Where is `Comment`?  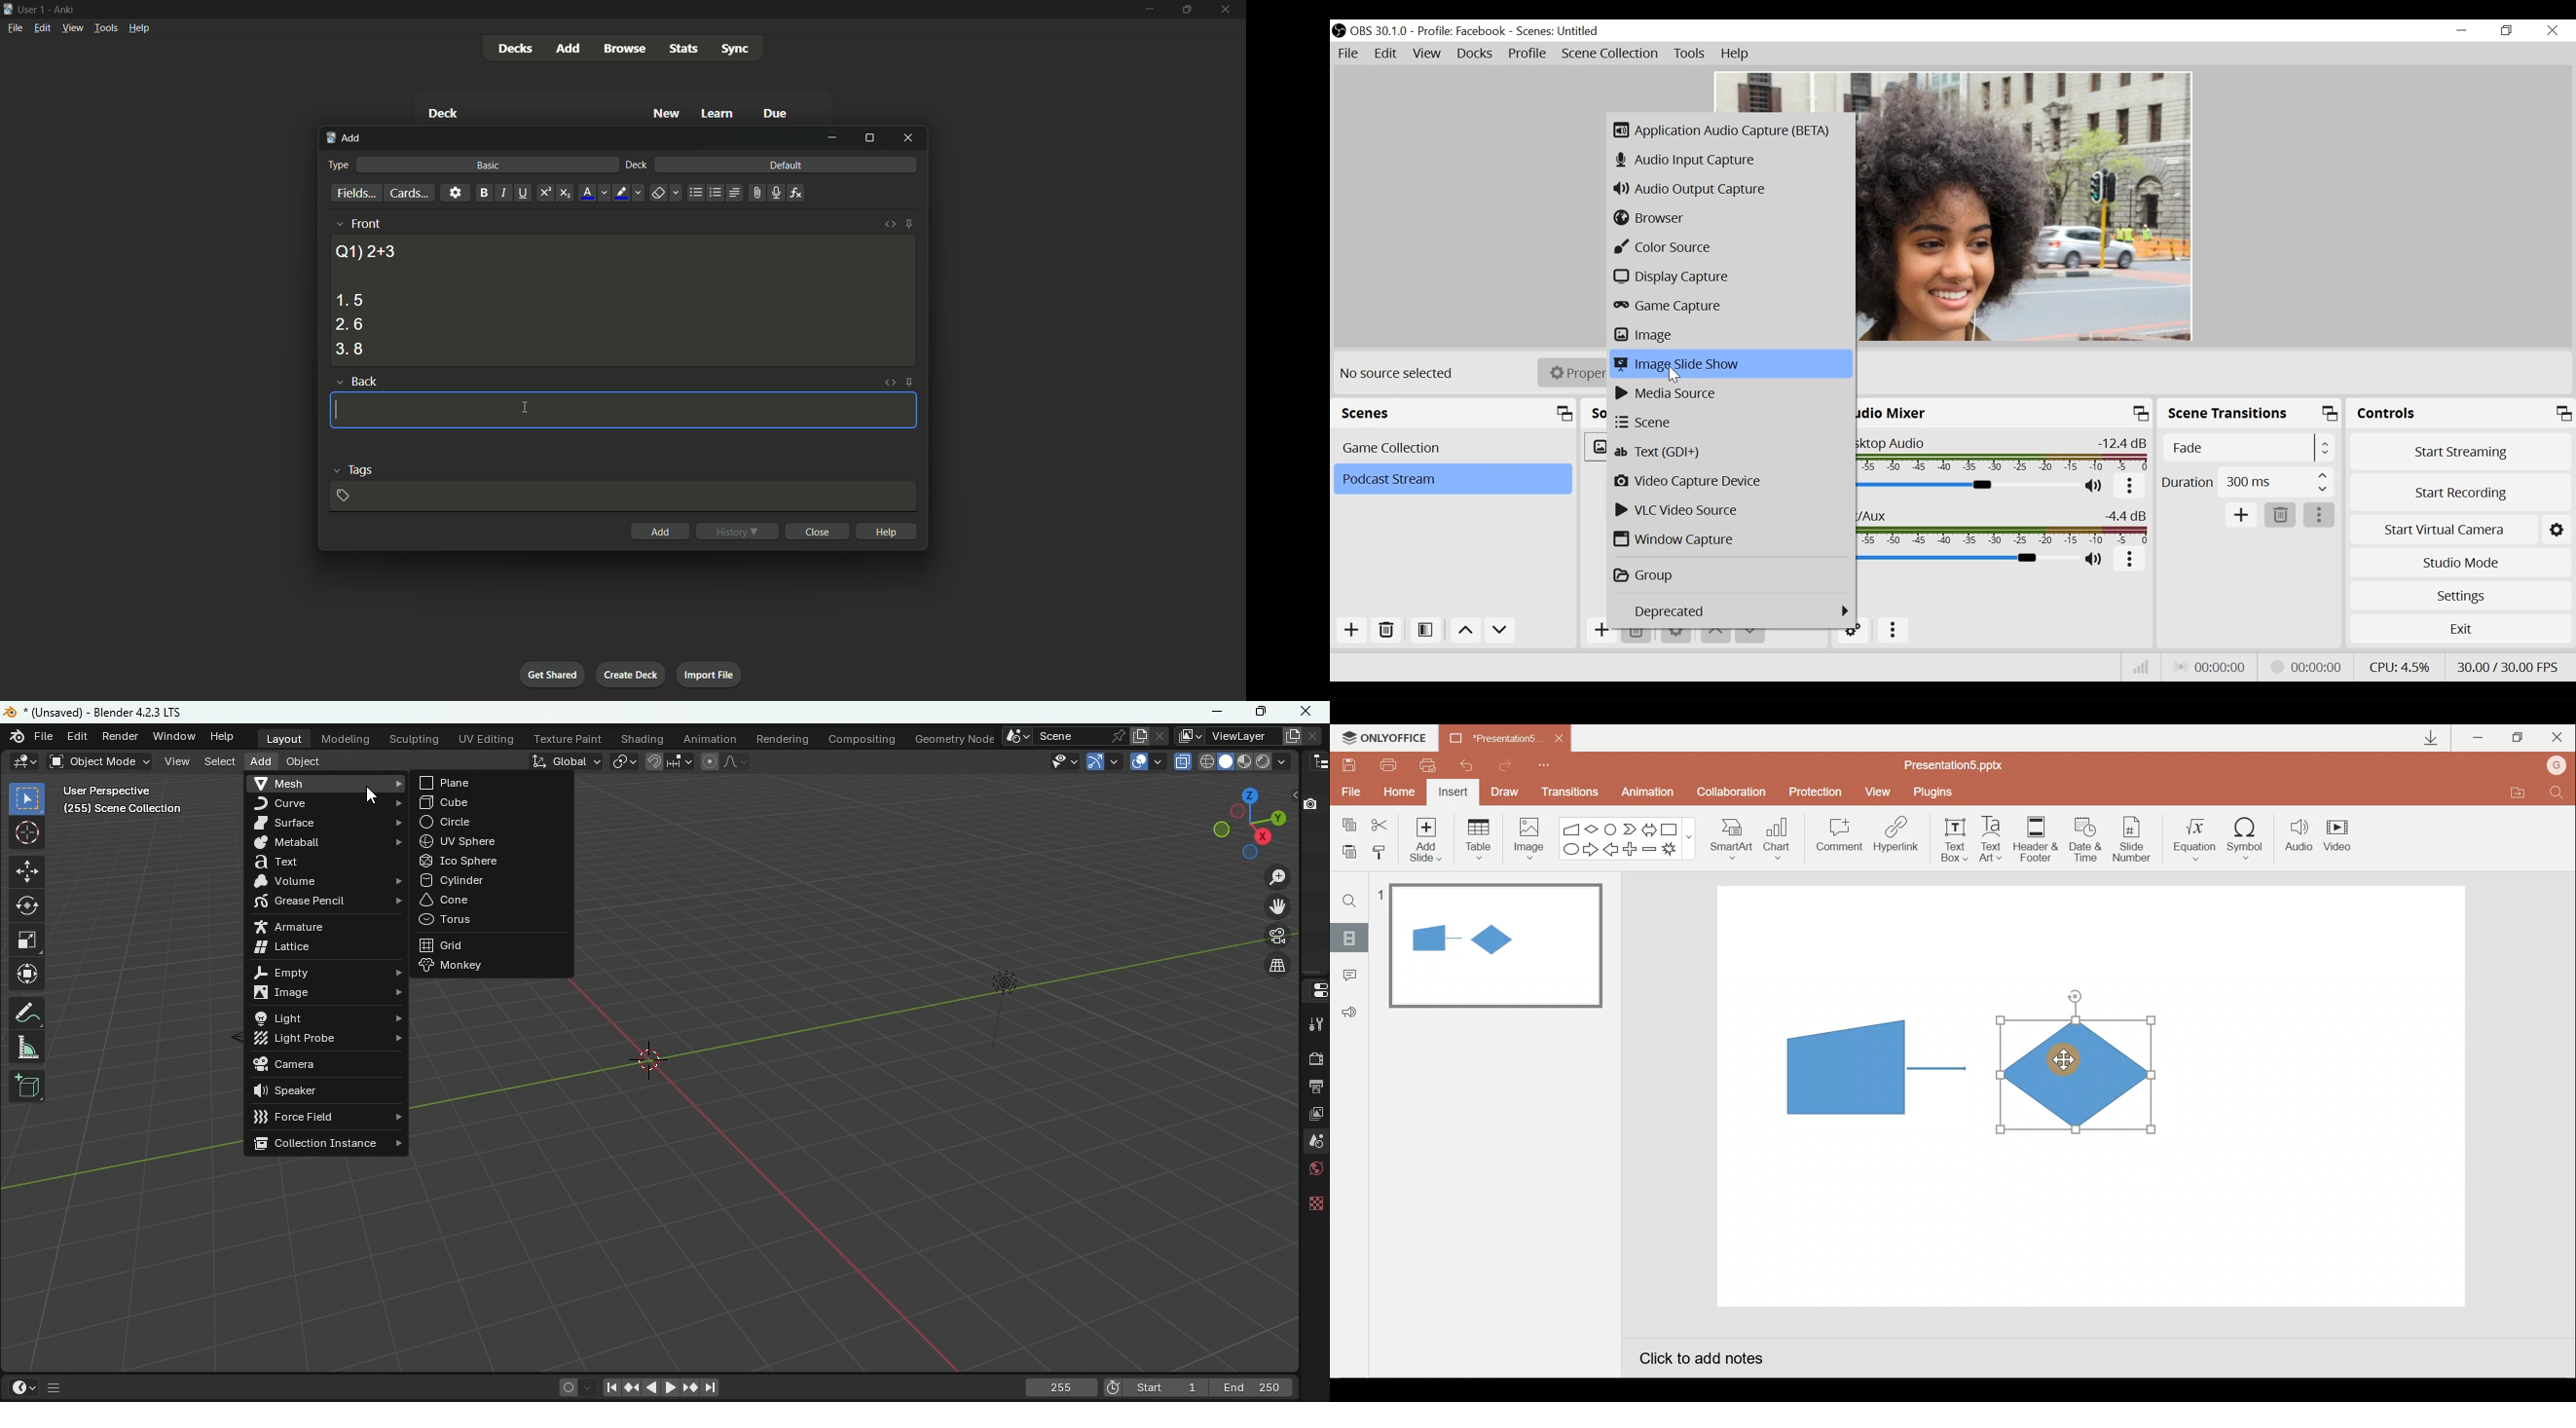 Comment is located at coordinates (1837, 839).